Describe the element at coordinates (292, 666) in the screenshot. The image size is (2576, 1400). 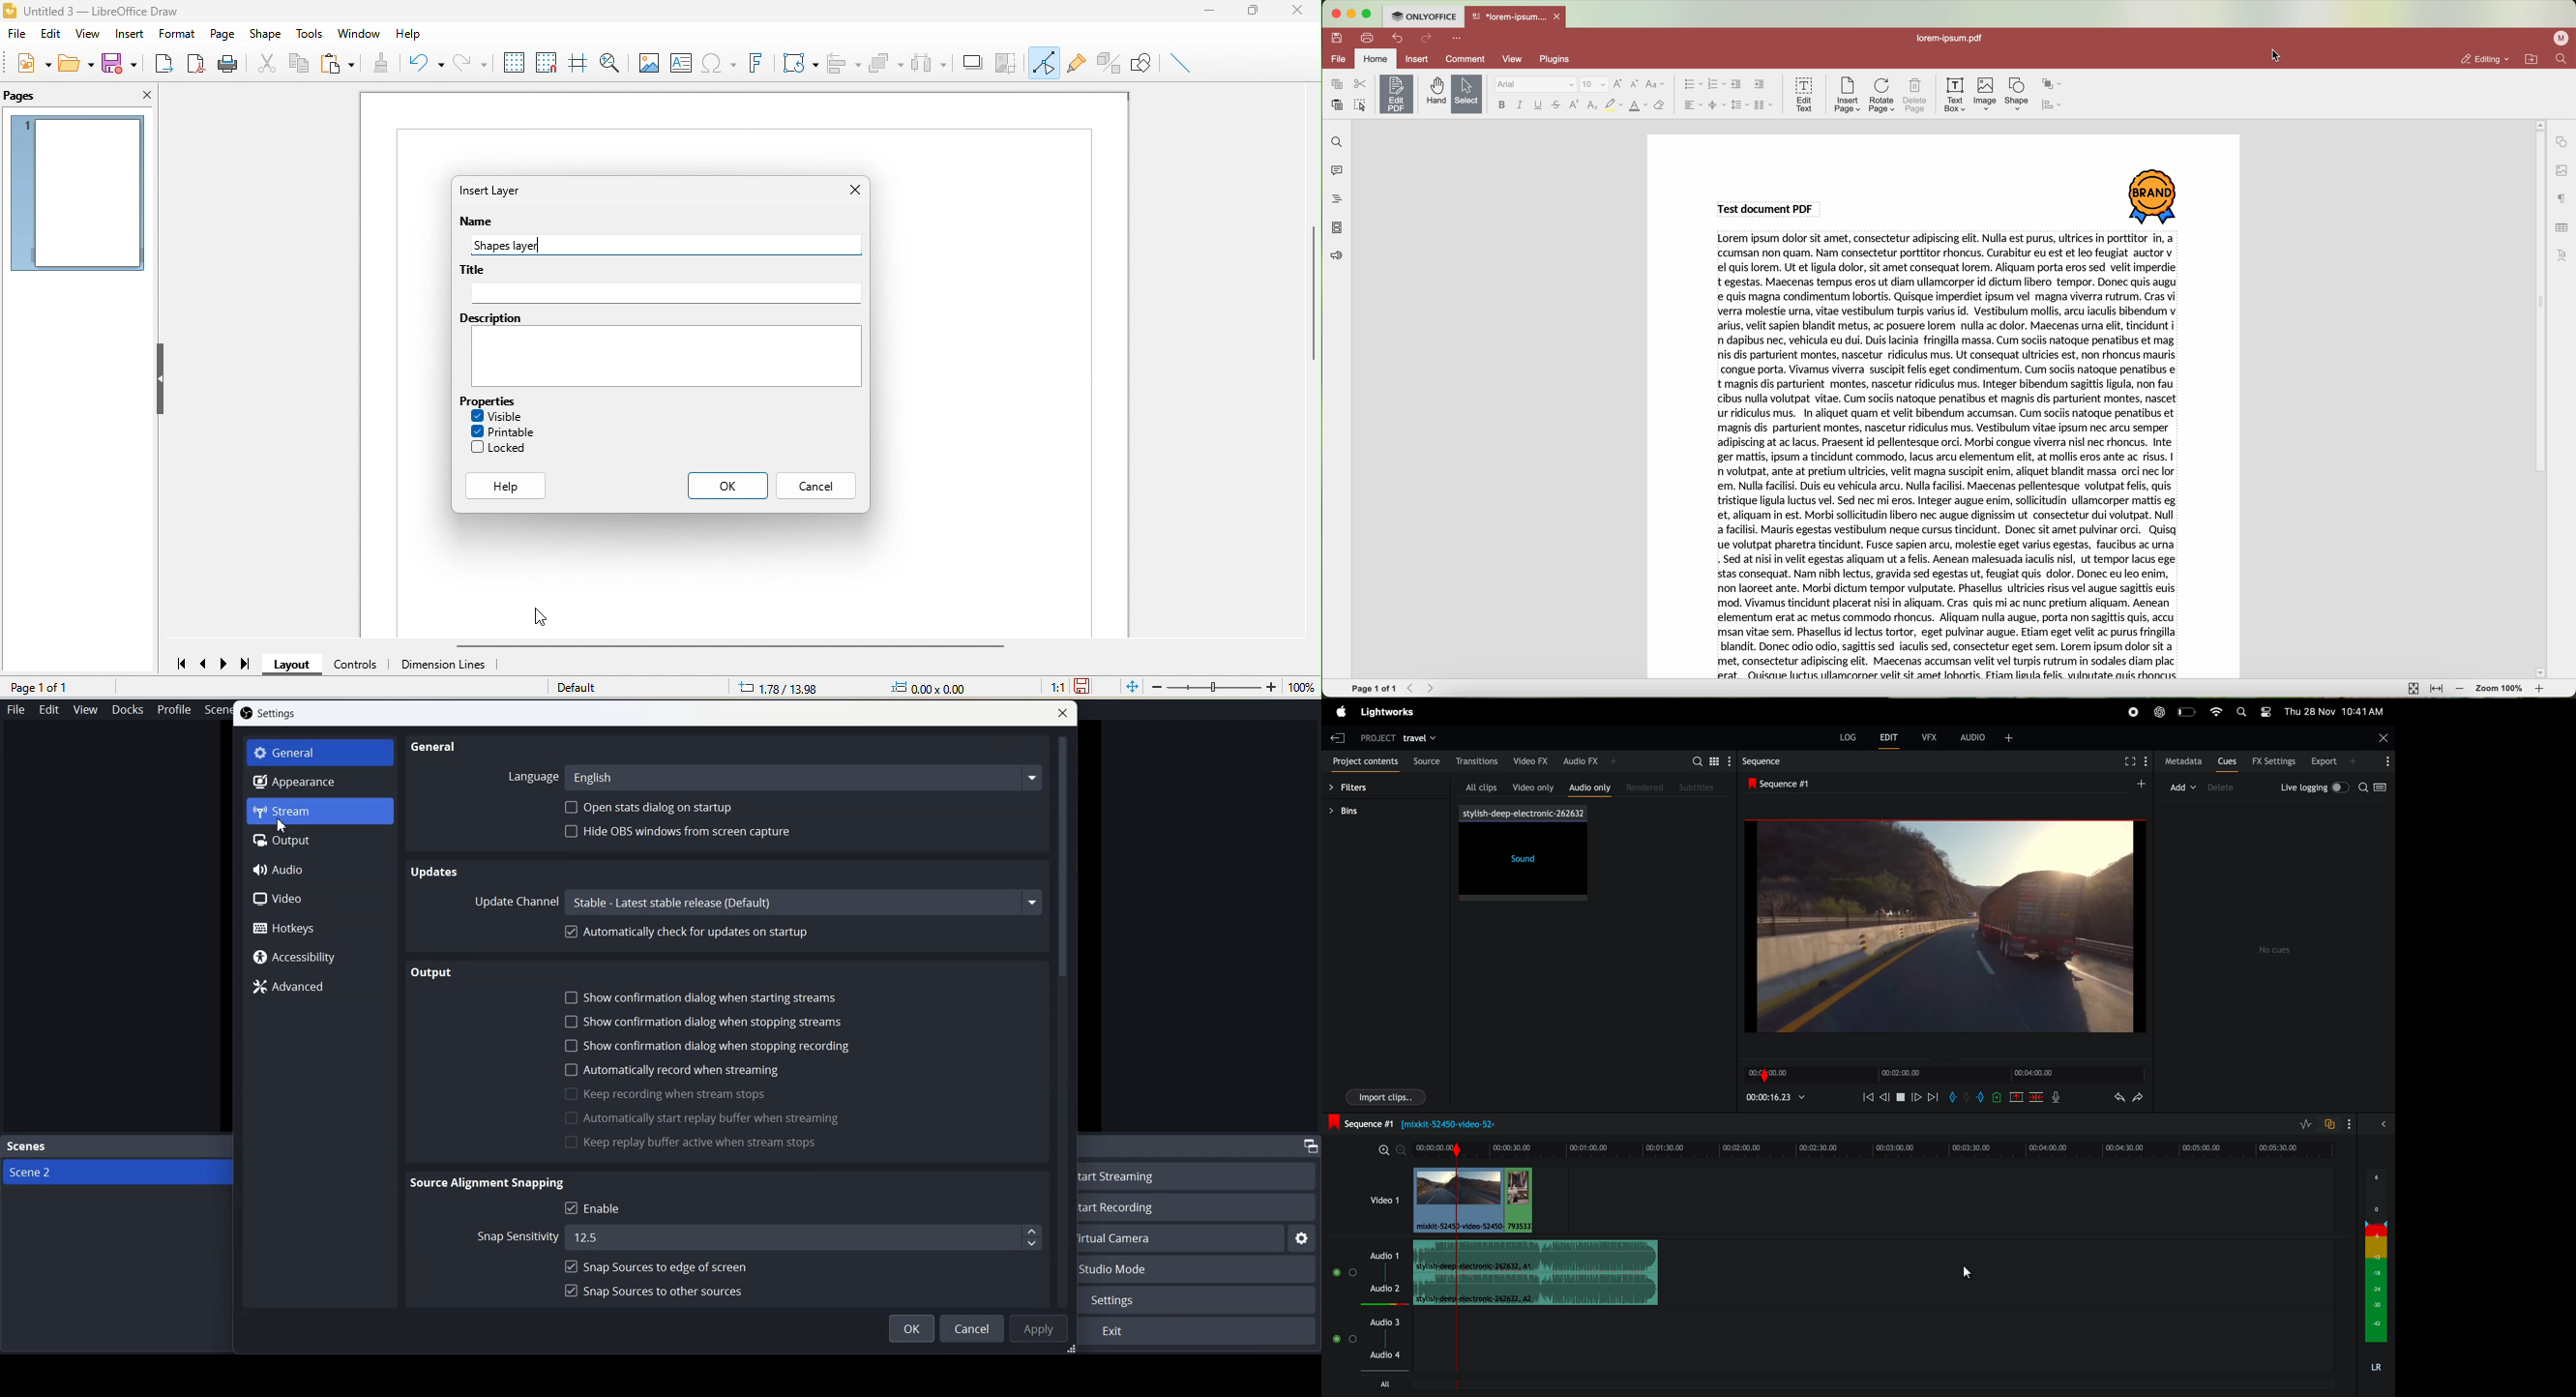
I see `layout` at that location.